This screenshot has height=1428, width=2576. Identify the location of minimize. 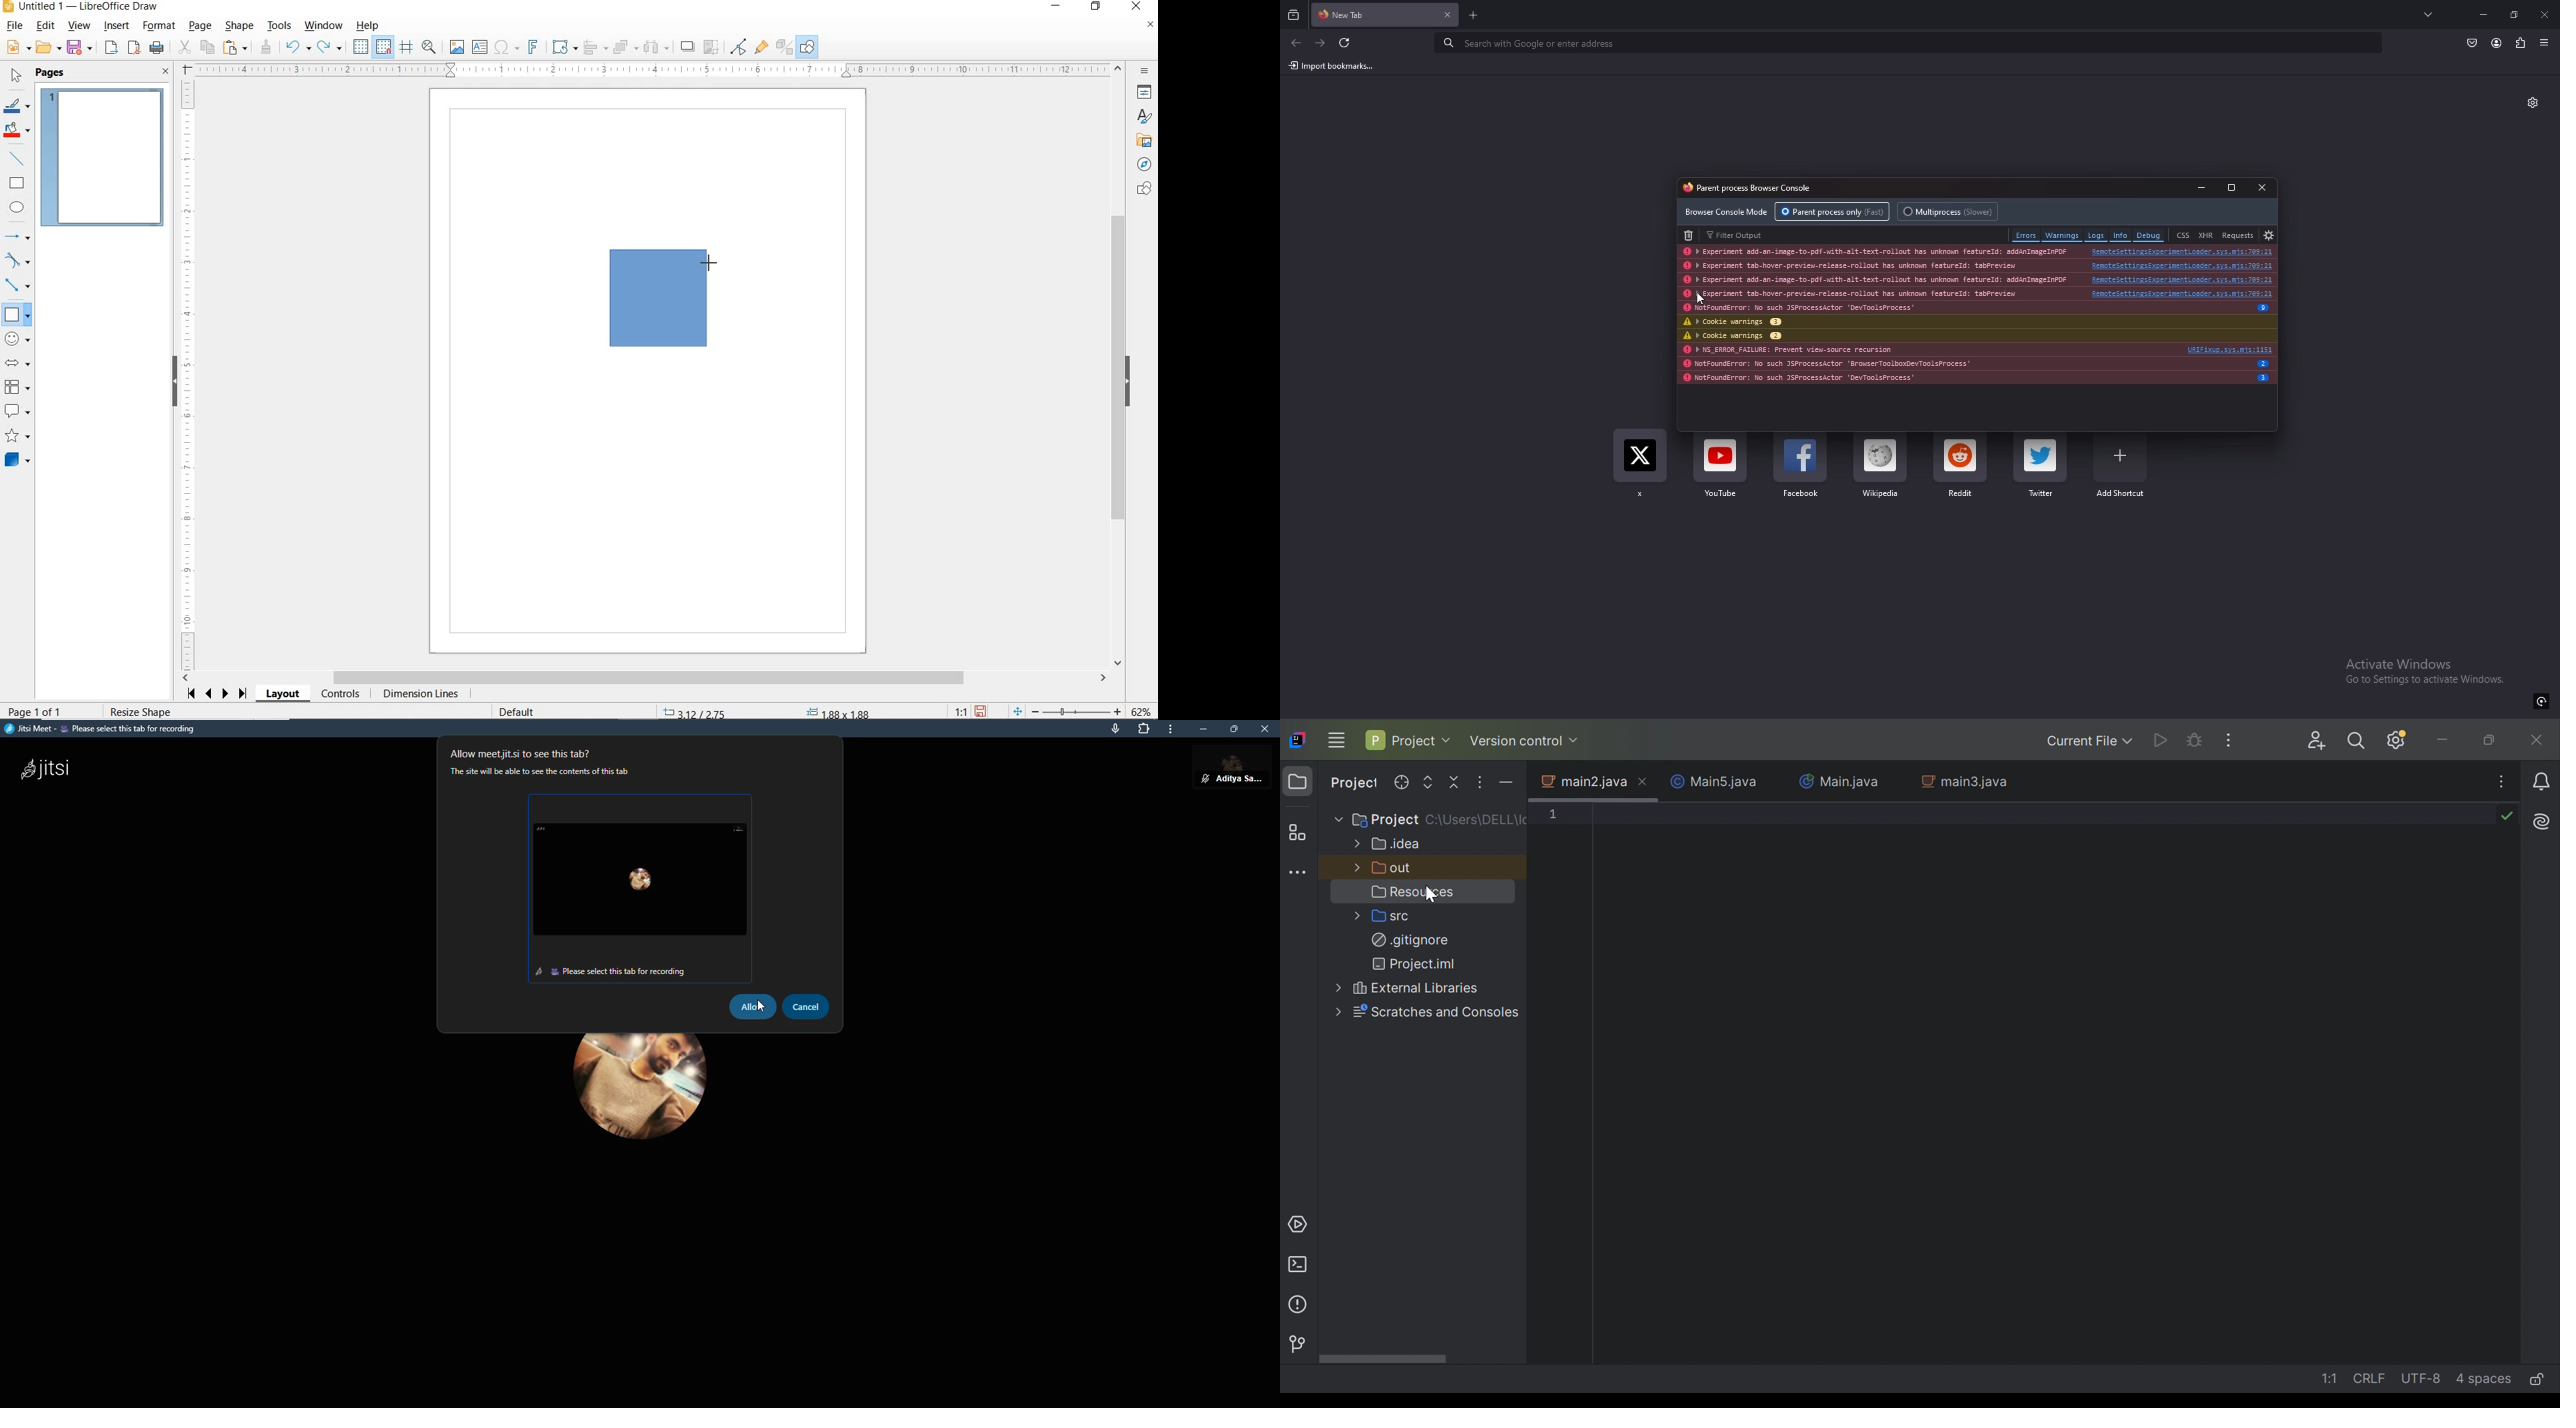
(2484, 14).